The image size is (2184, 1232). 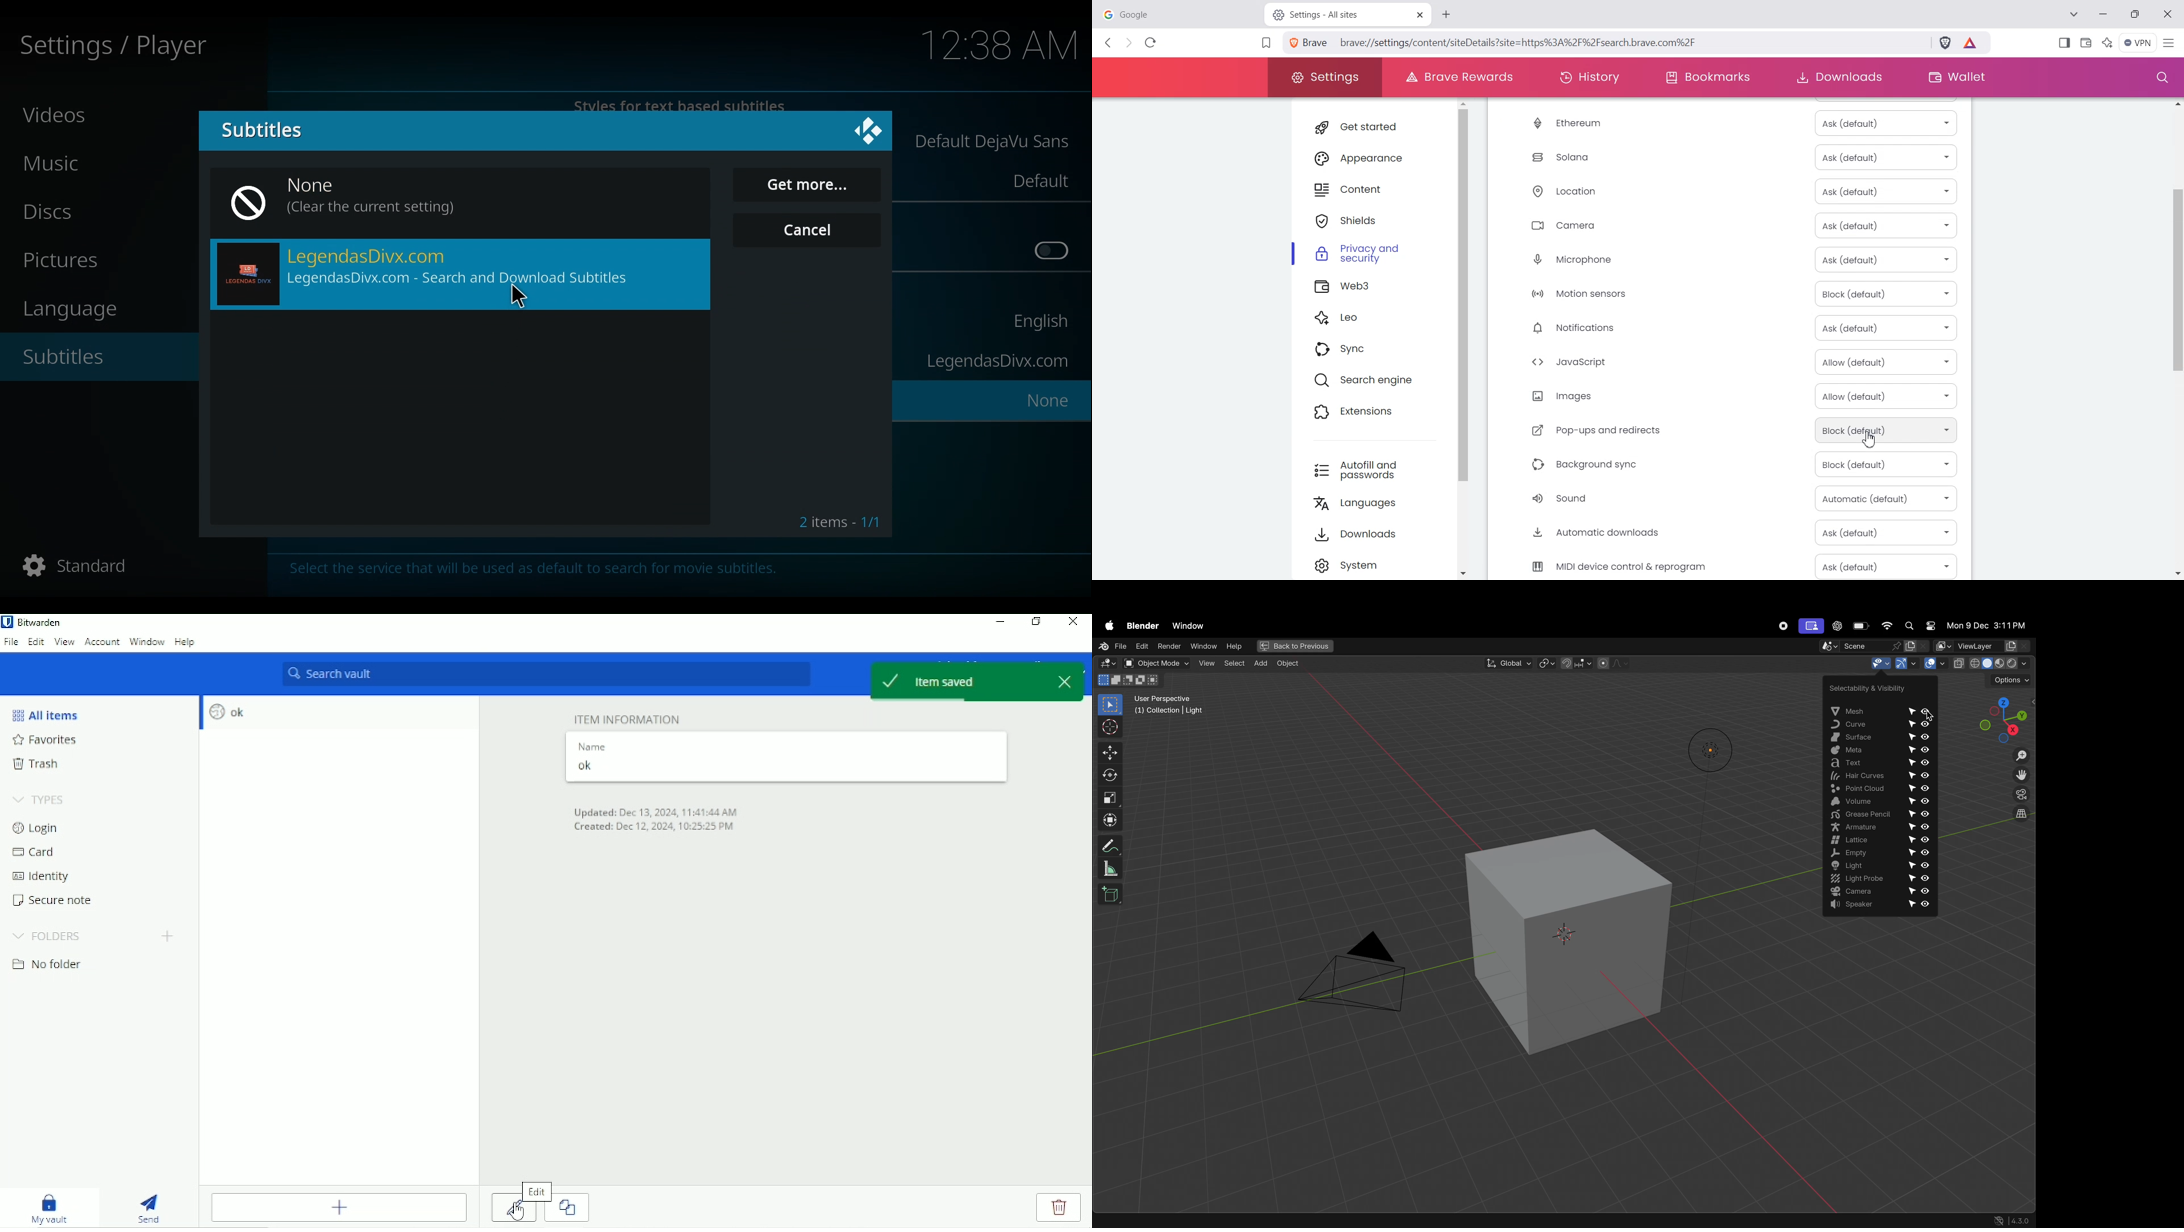 I want to click on brave://settings/content/sitedetails?site, so click(x=1527, y=42).